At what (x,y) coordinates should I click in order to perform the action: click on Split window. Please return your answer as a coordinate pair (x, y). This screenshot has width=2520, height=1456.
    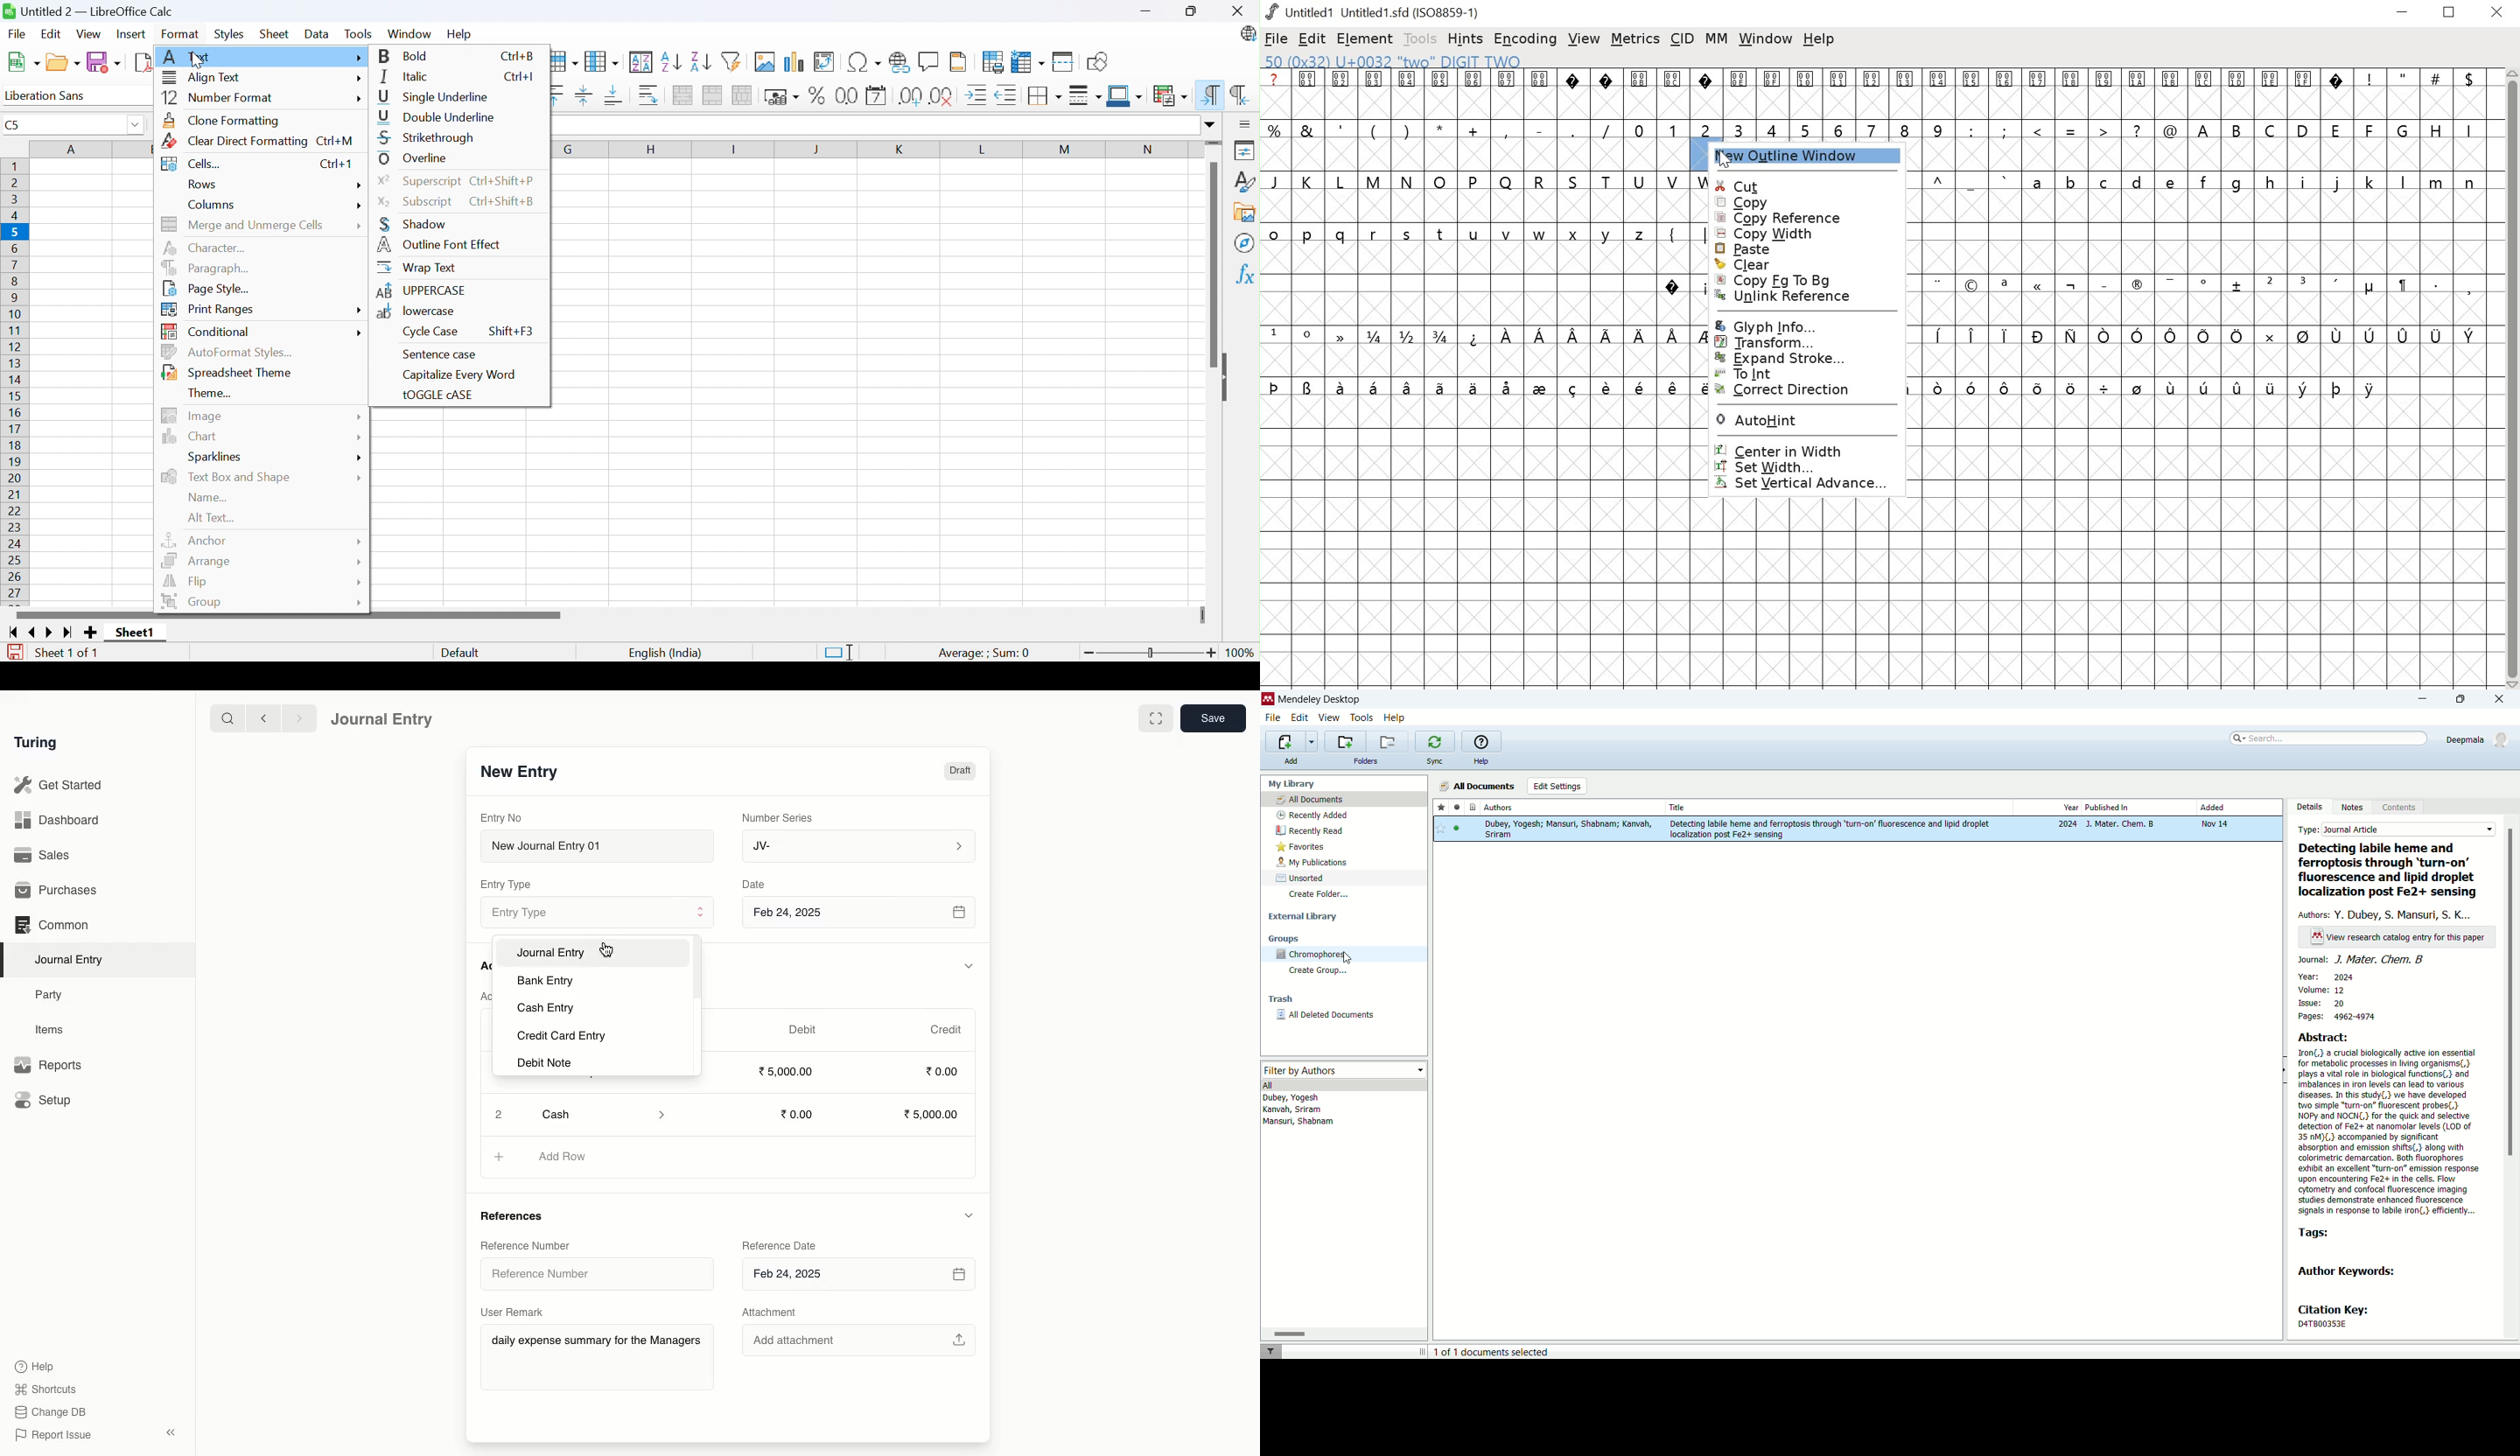
    Looking at the image, I should click on (1063, 62).